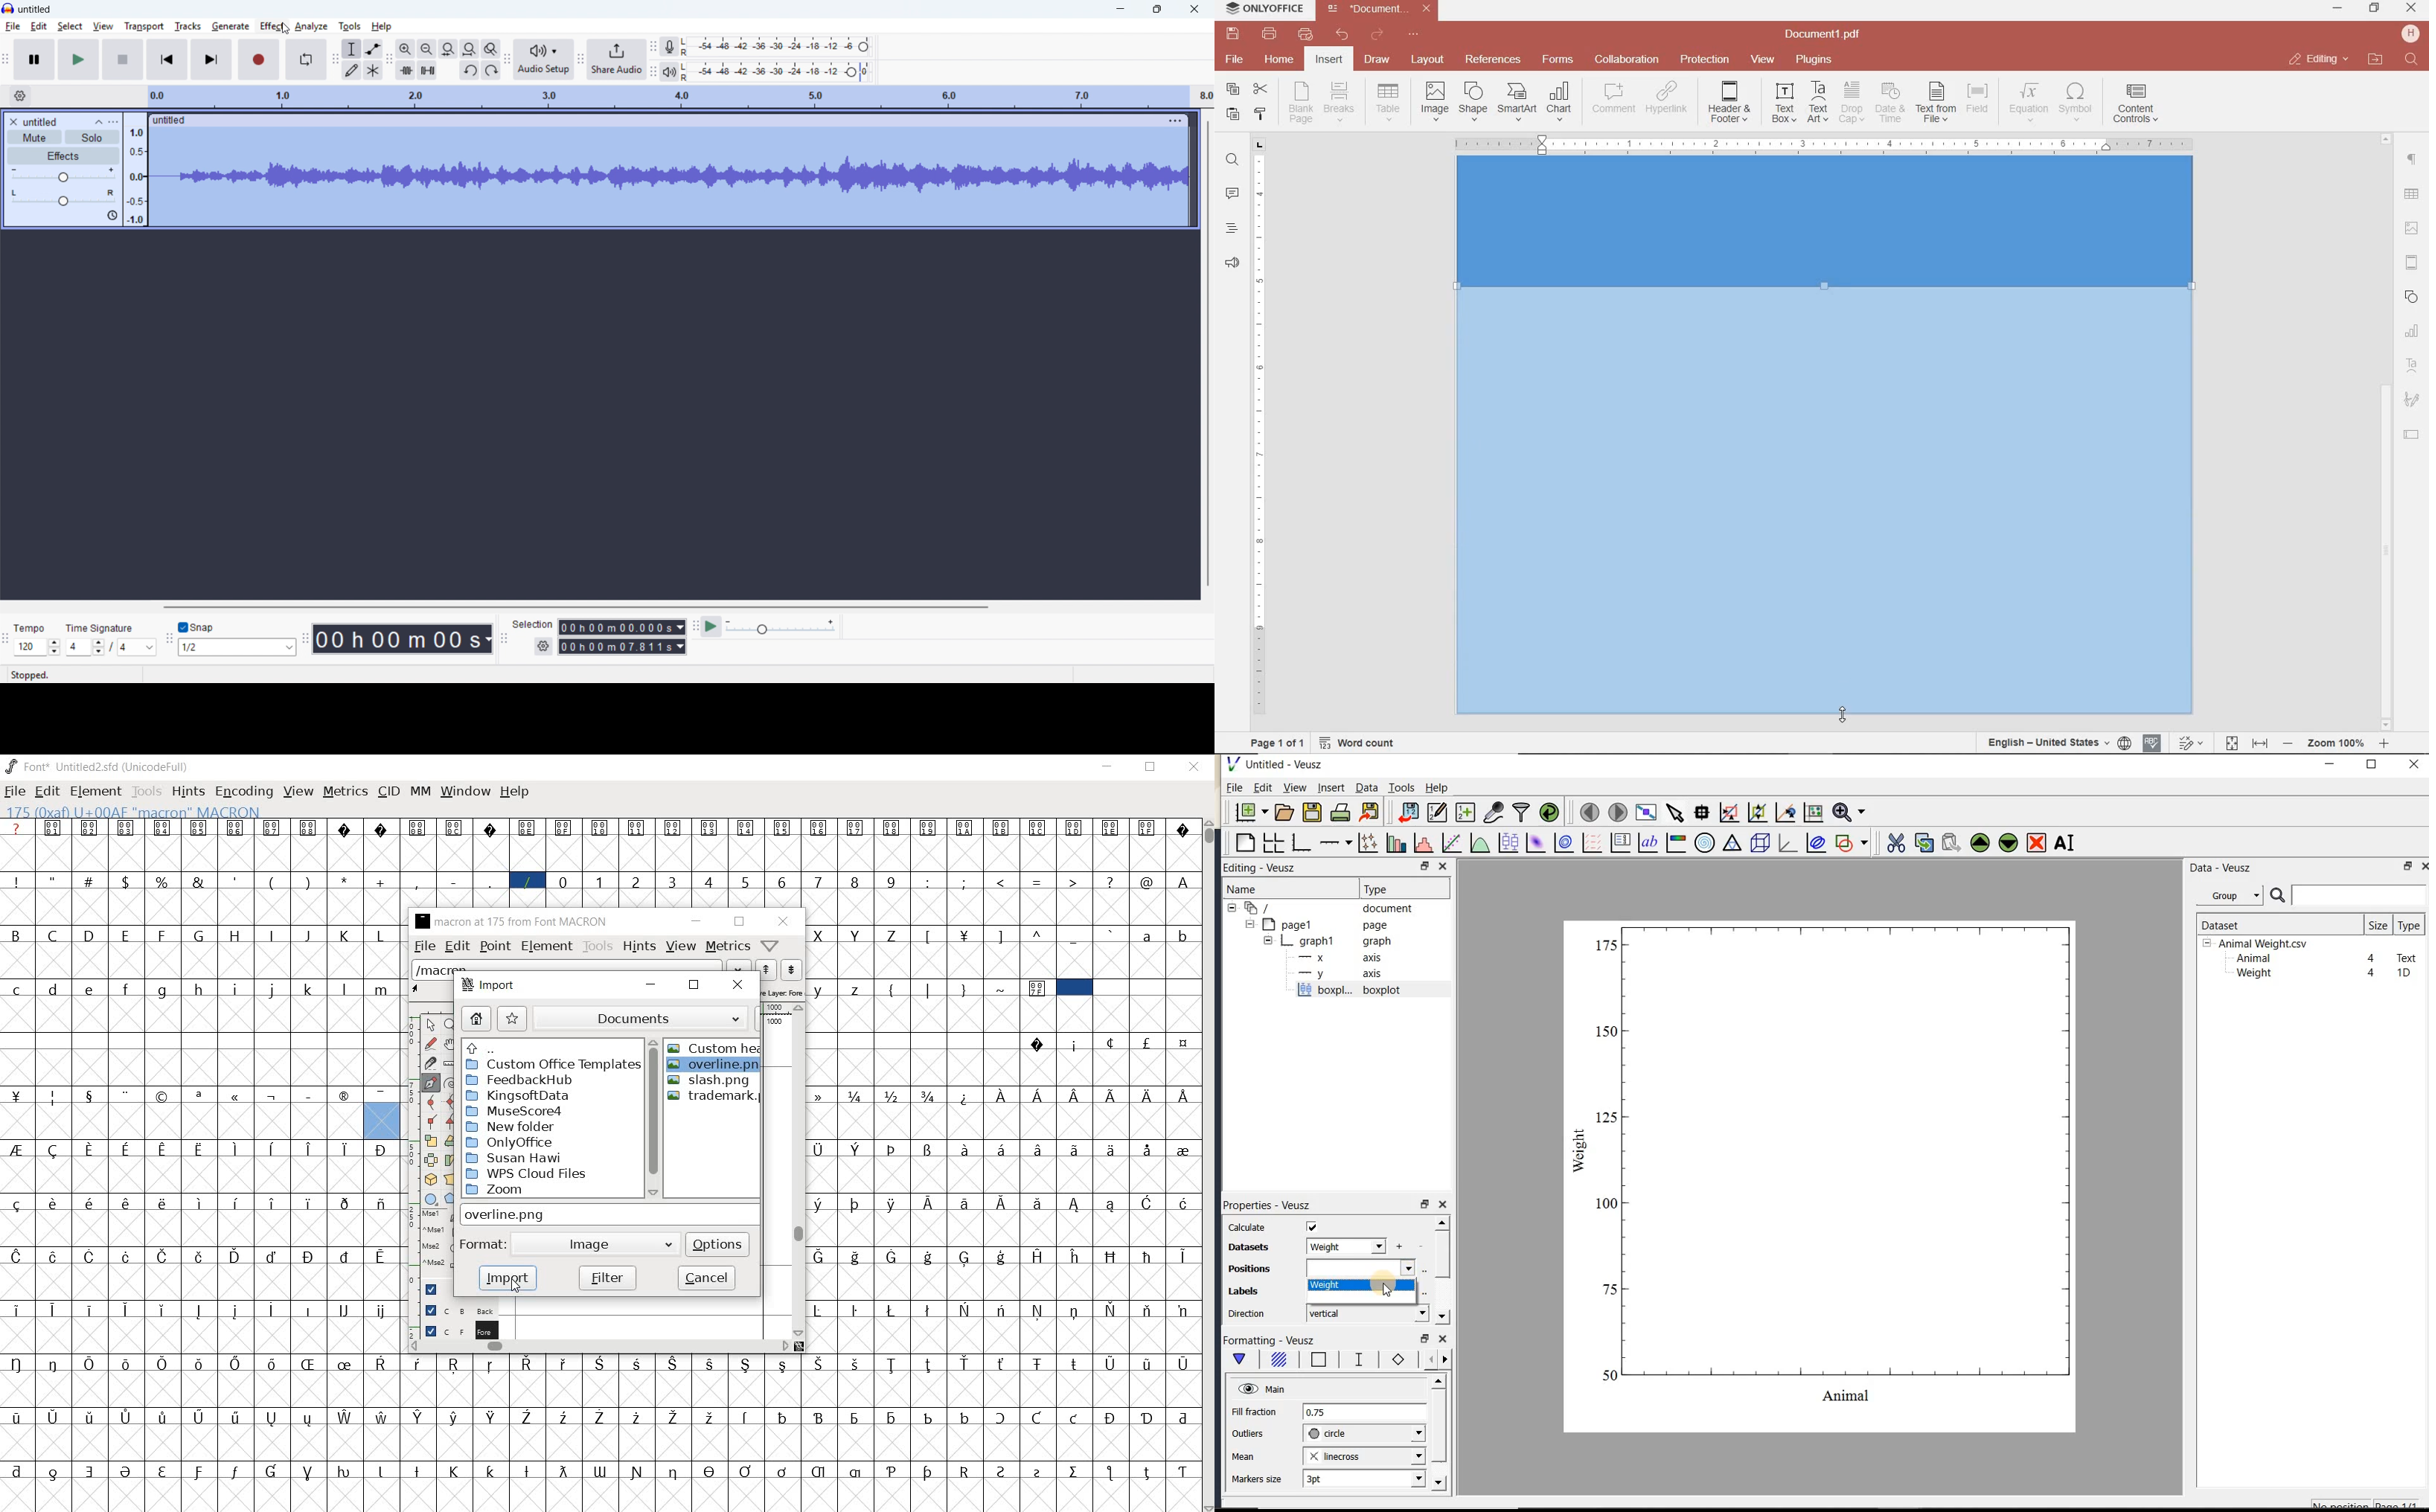 Image resolution: width=2436 pixels, height=1512 pixels. Describe the element at coordinates (237, 1417) in the screenshot. I see `Symbol` at that location.